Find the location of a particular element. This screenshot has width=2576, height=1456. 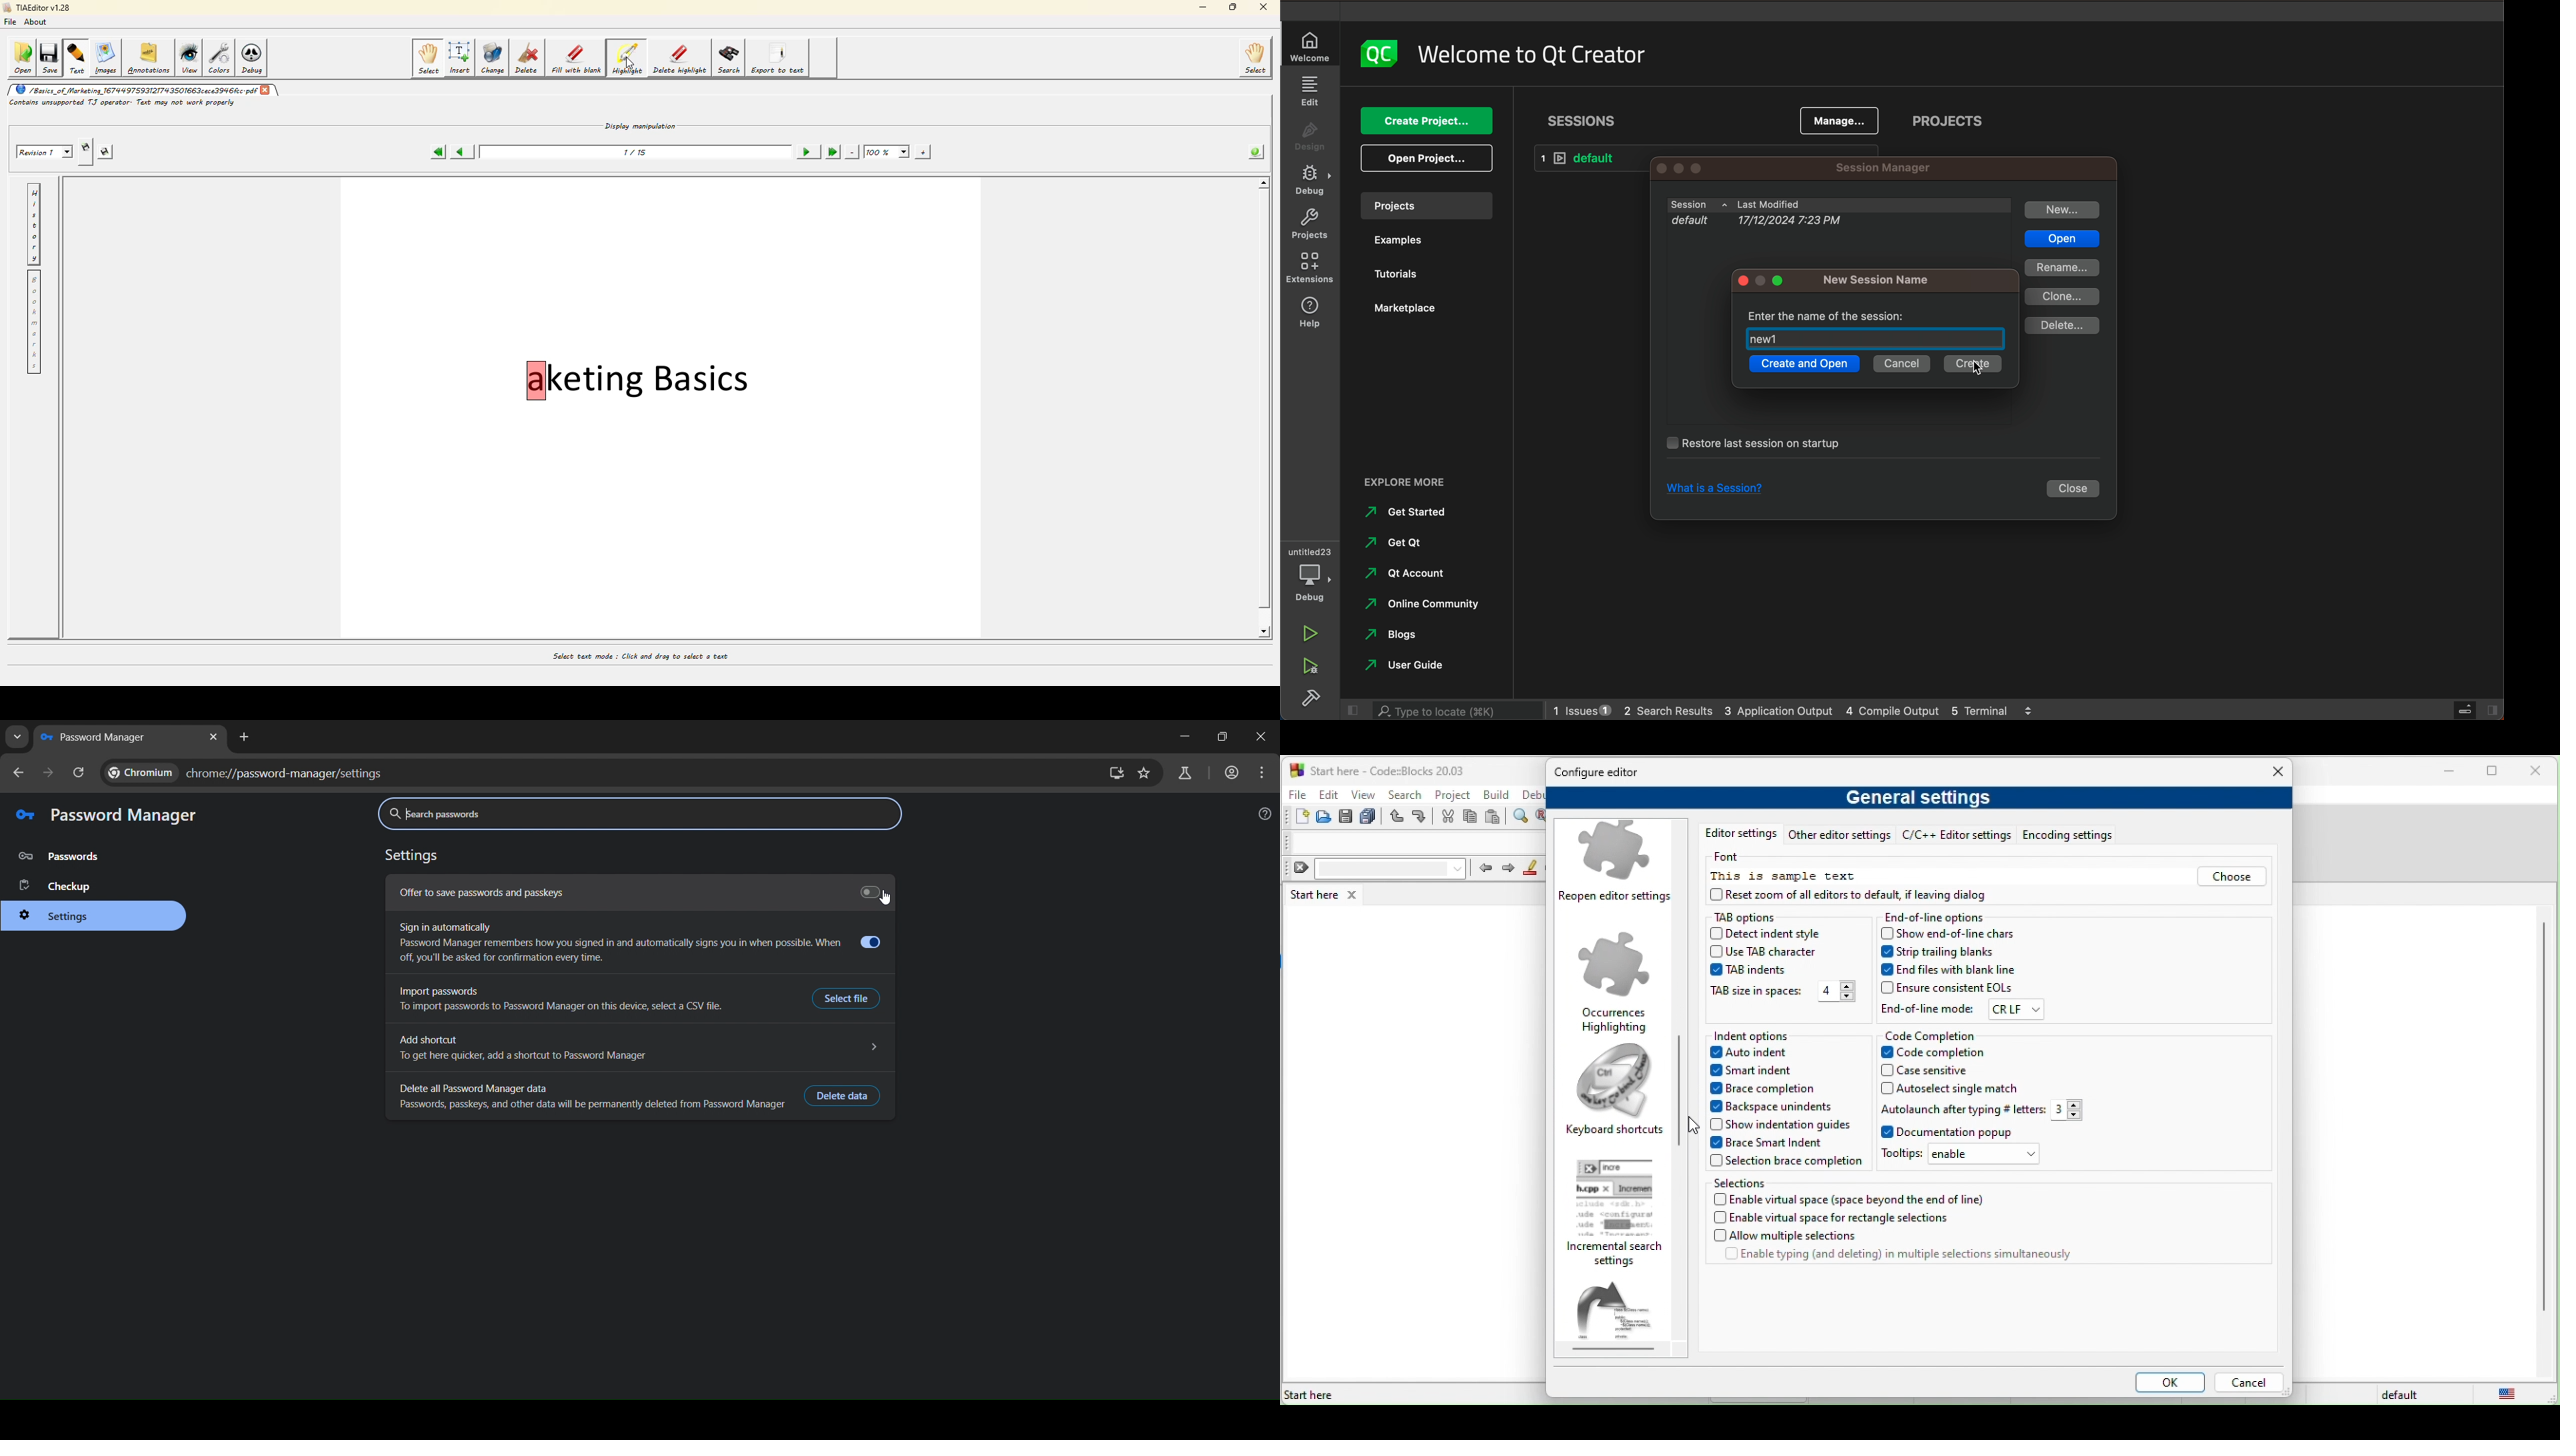

restore last session on startup is located at coordinates (1762, 443).